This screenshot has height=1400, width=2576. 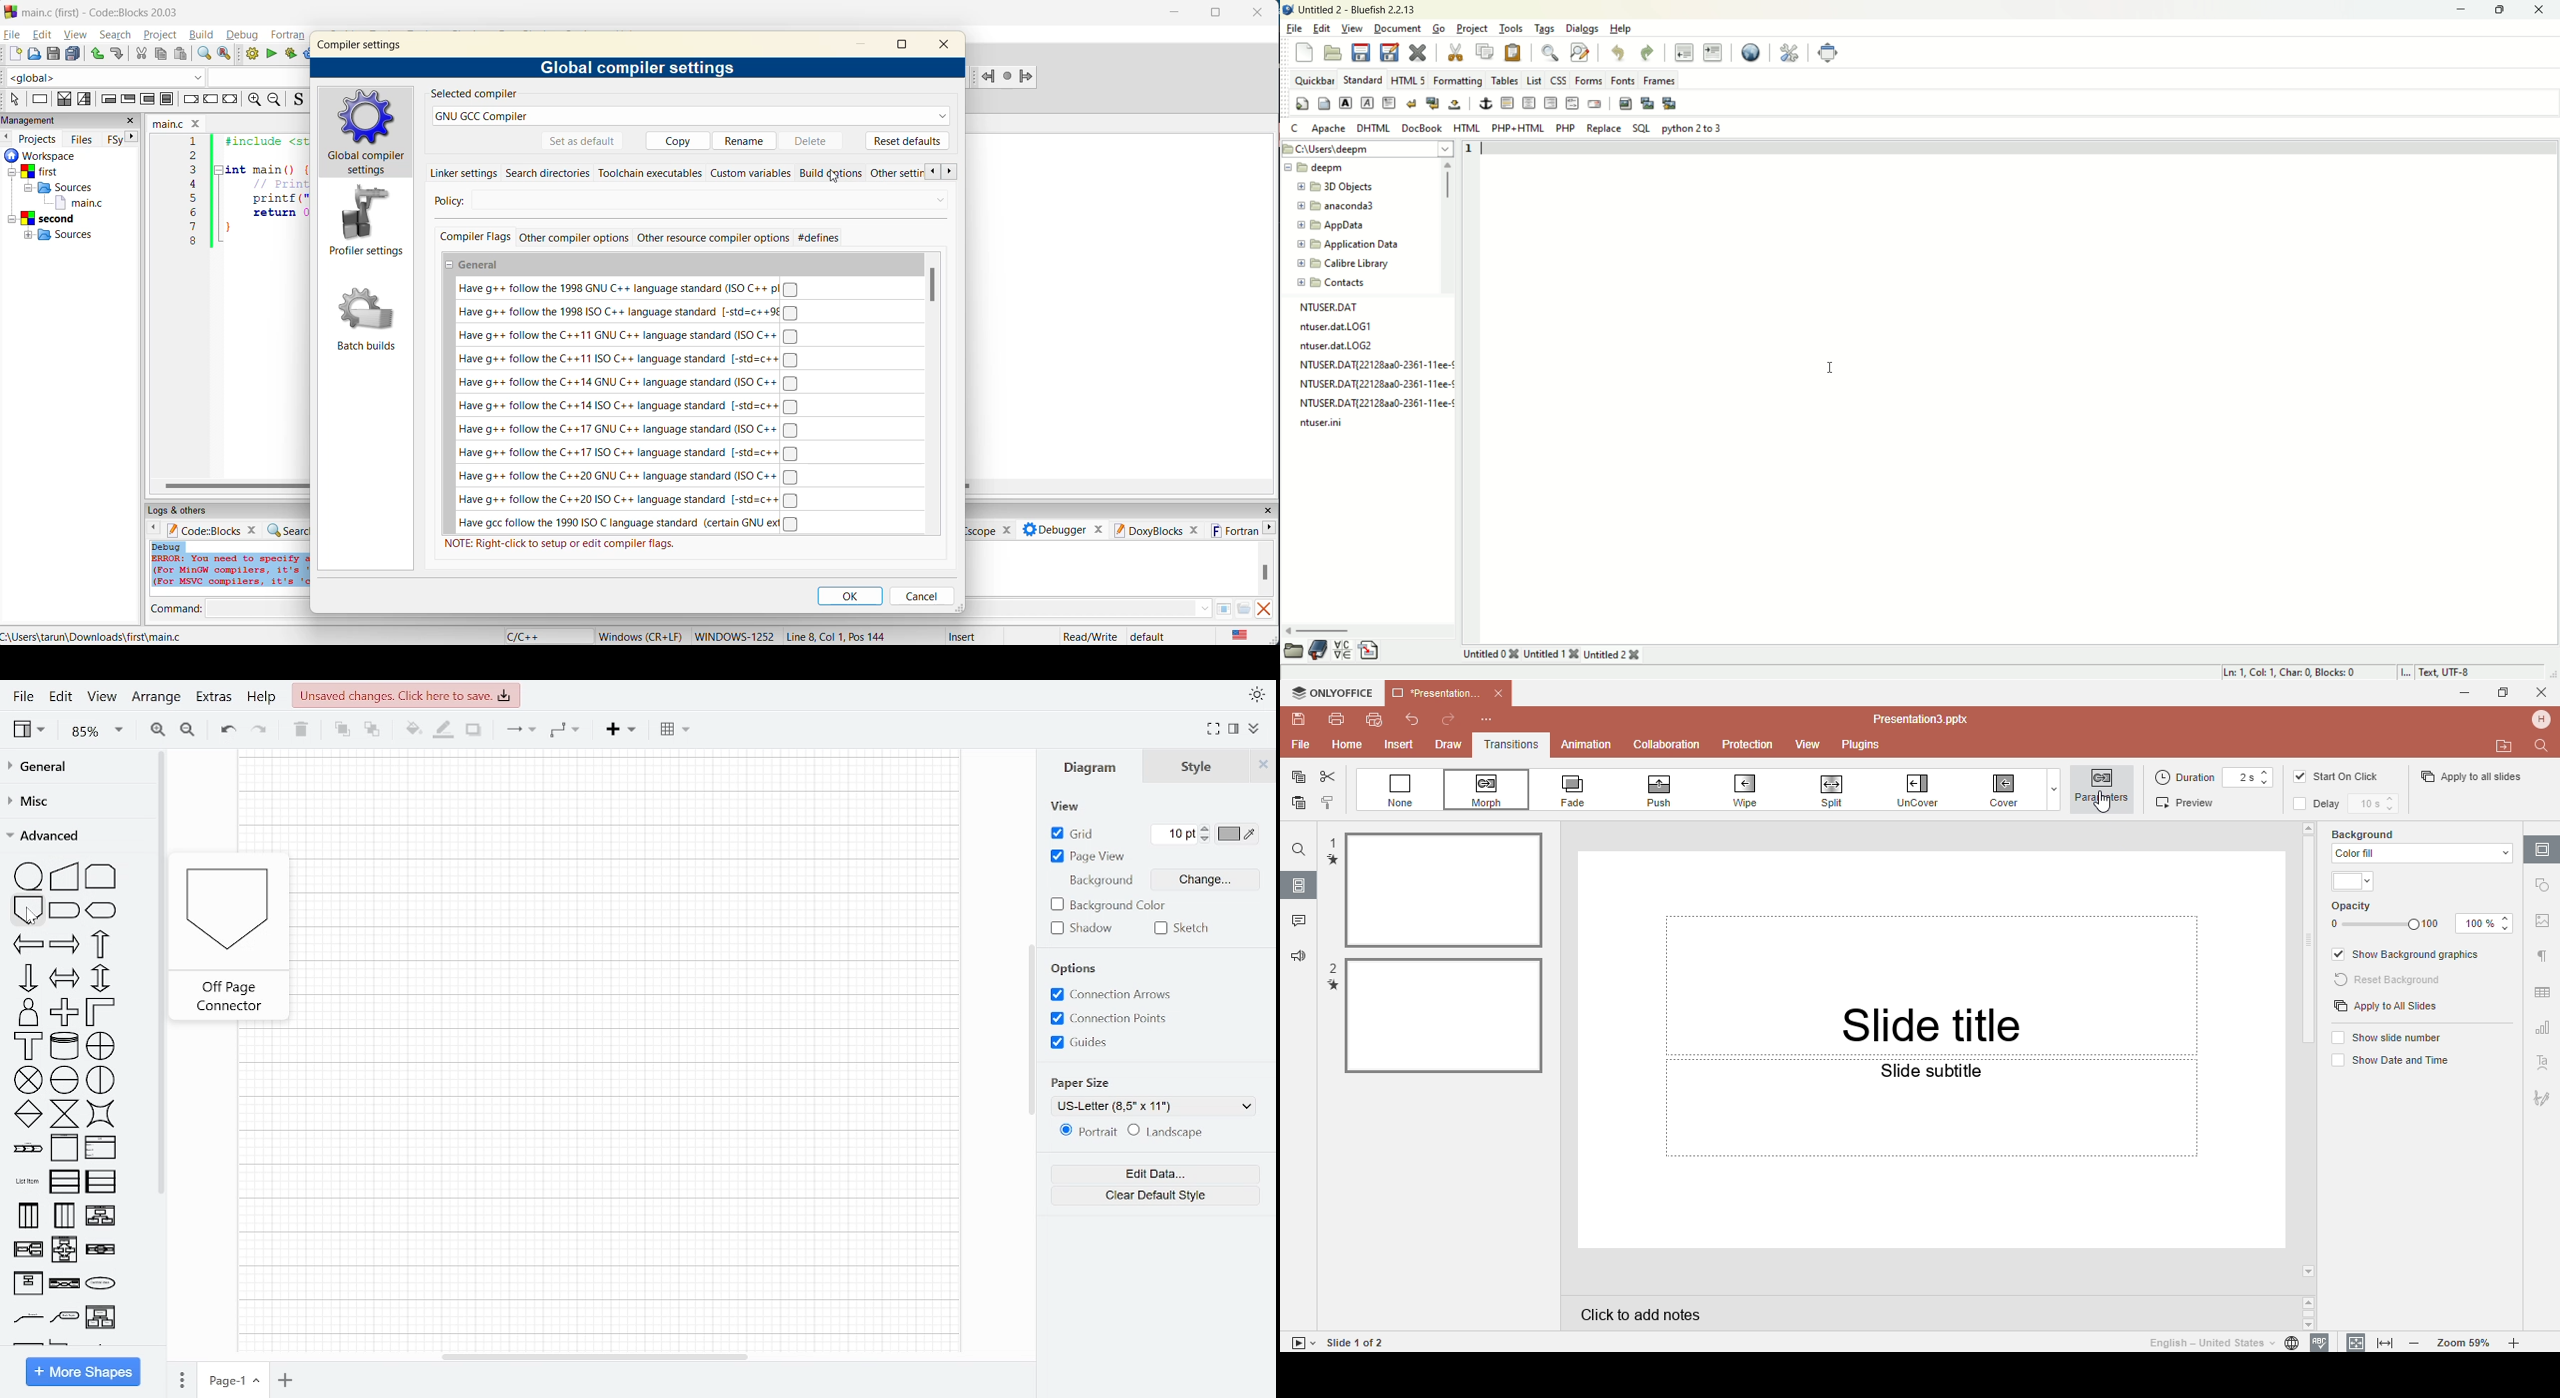 What do you see at coordinates (101, 978) in the screenshot?
I see `double arrow vertical` at bounding box center [101, 978].